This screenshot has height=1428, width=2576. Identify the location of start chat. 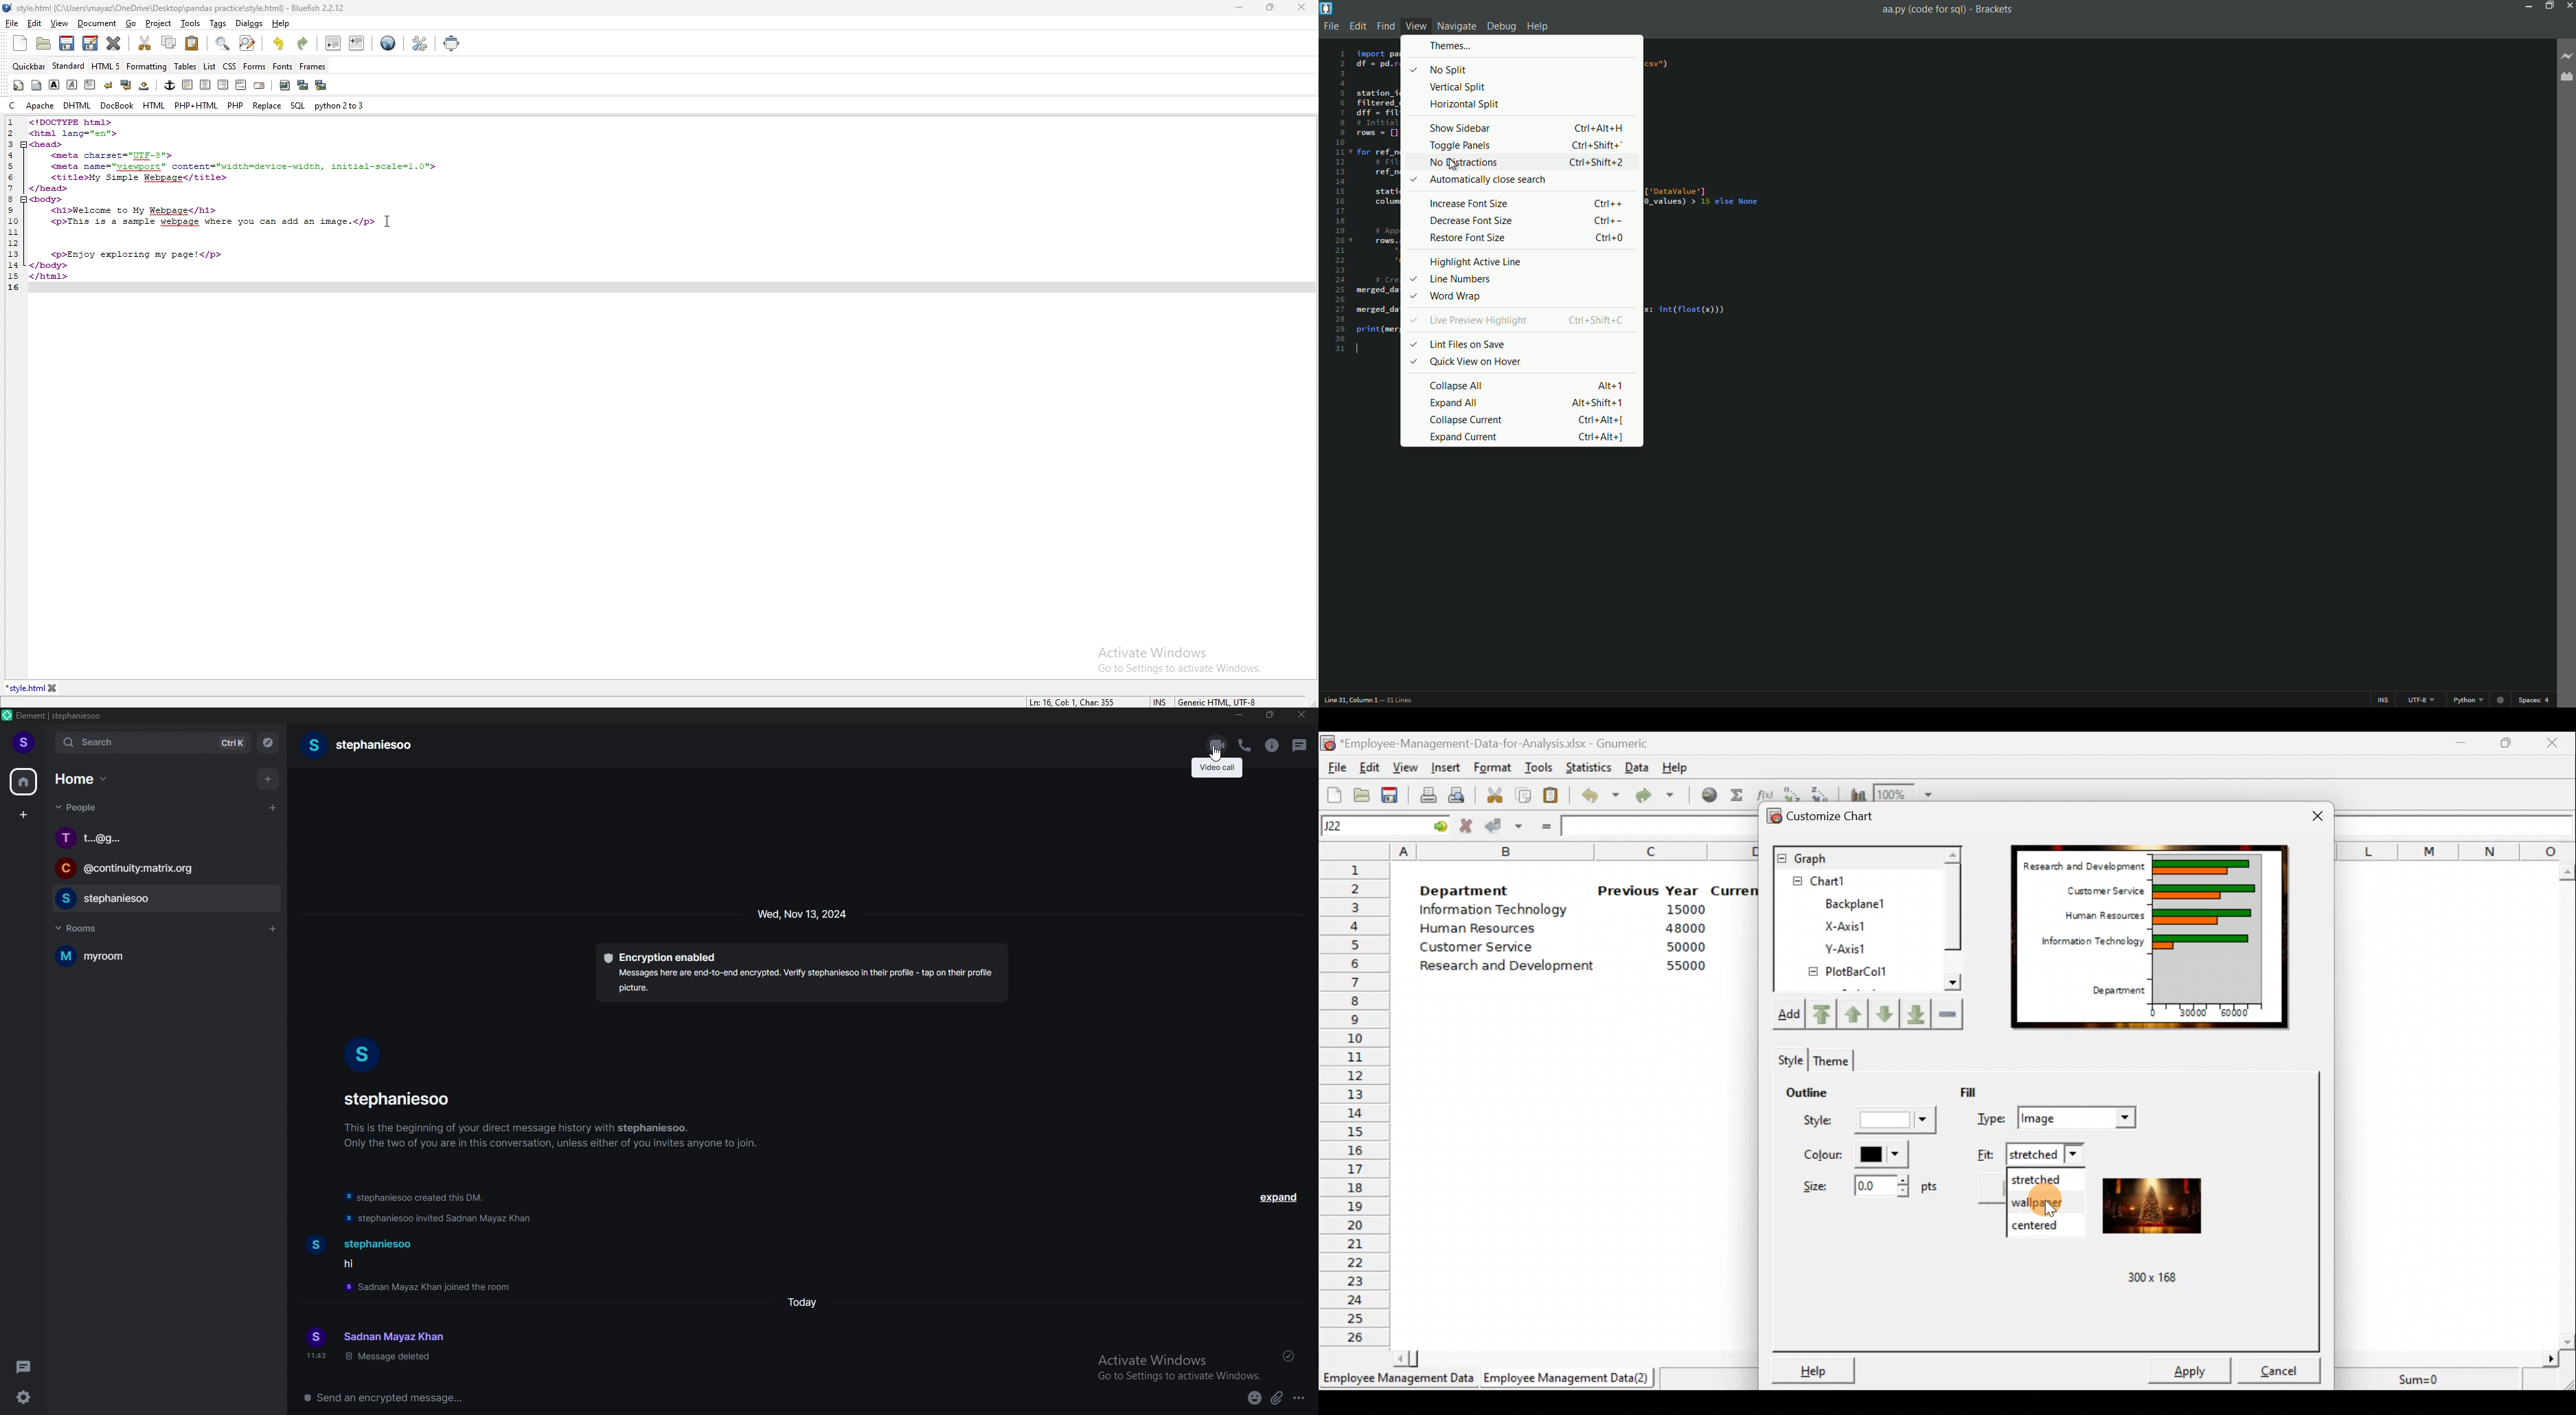
(273, 807).